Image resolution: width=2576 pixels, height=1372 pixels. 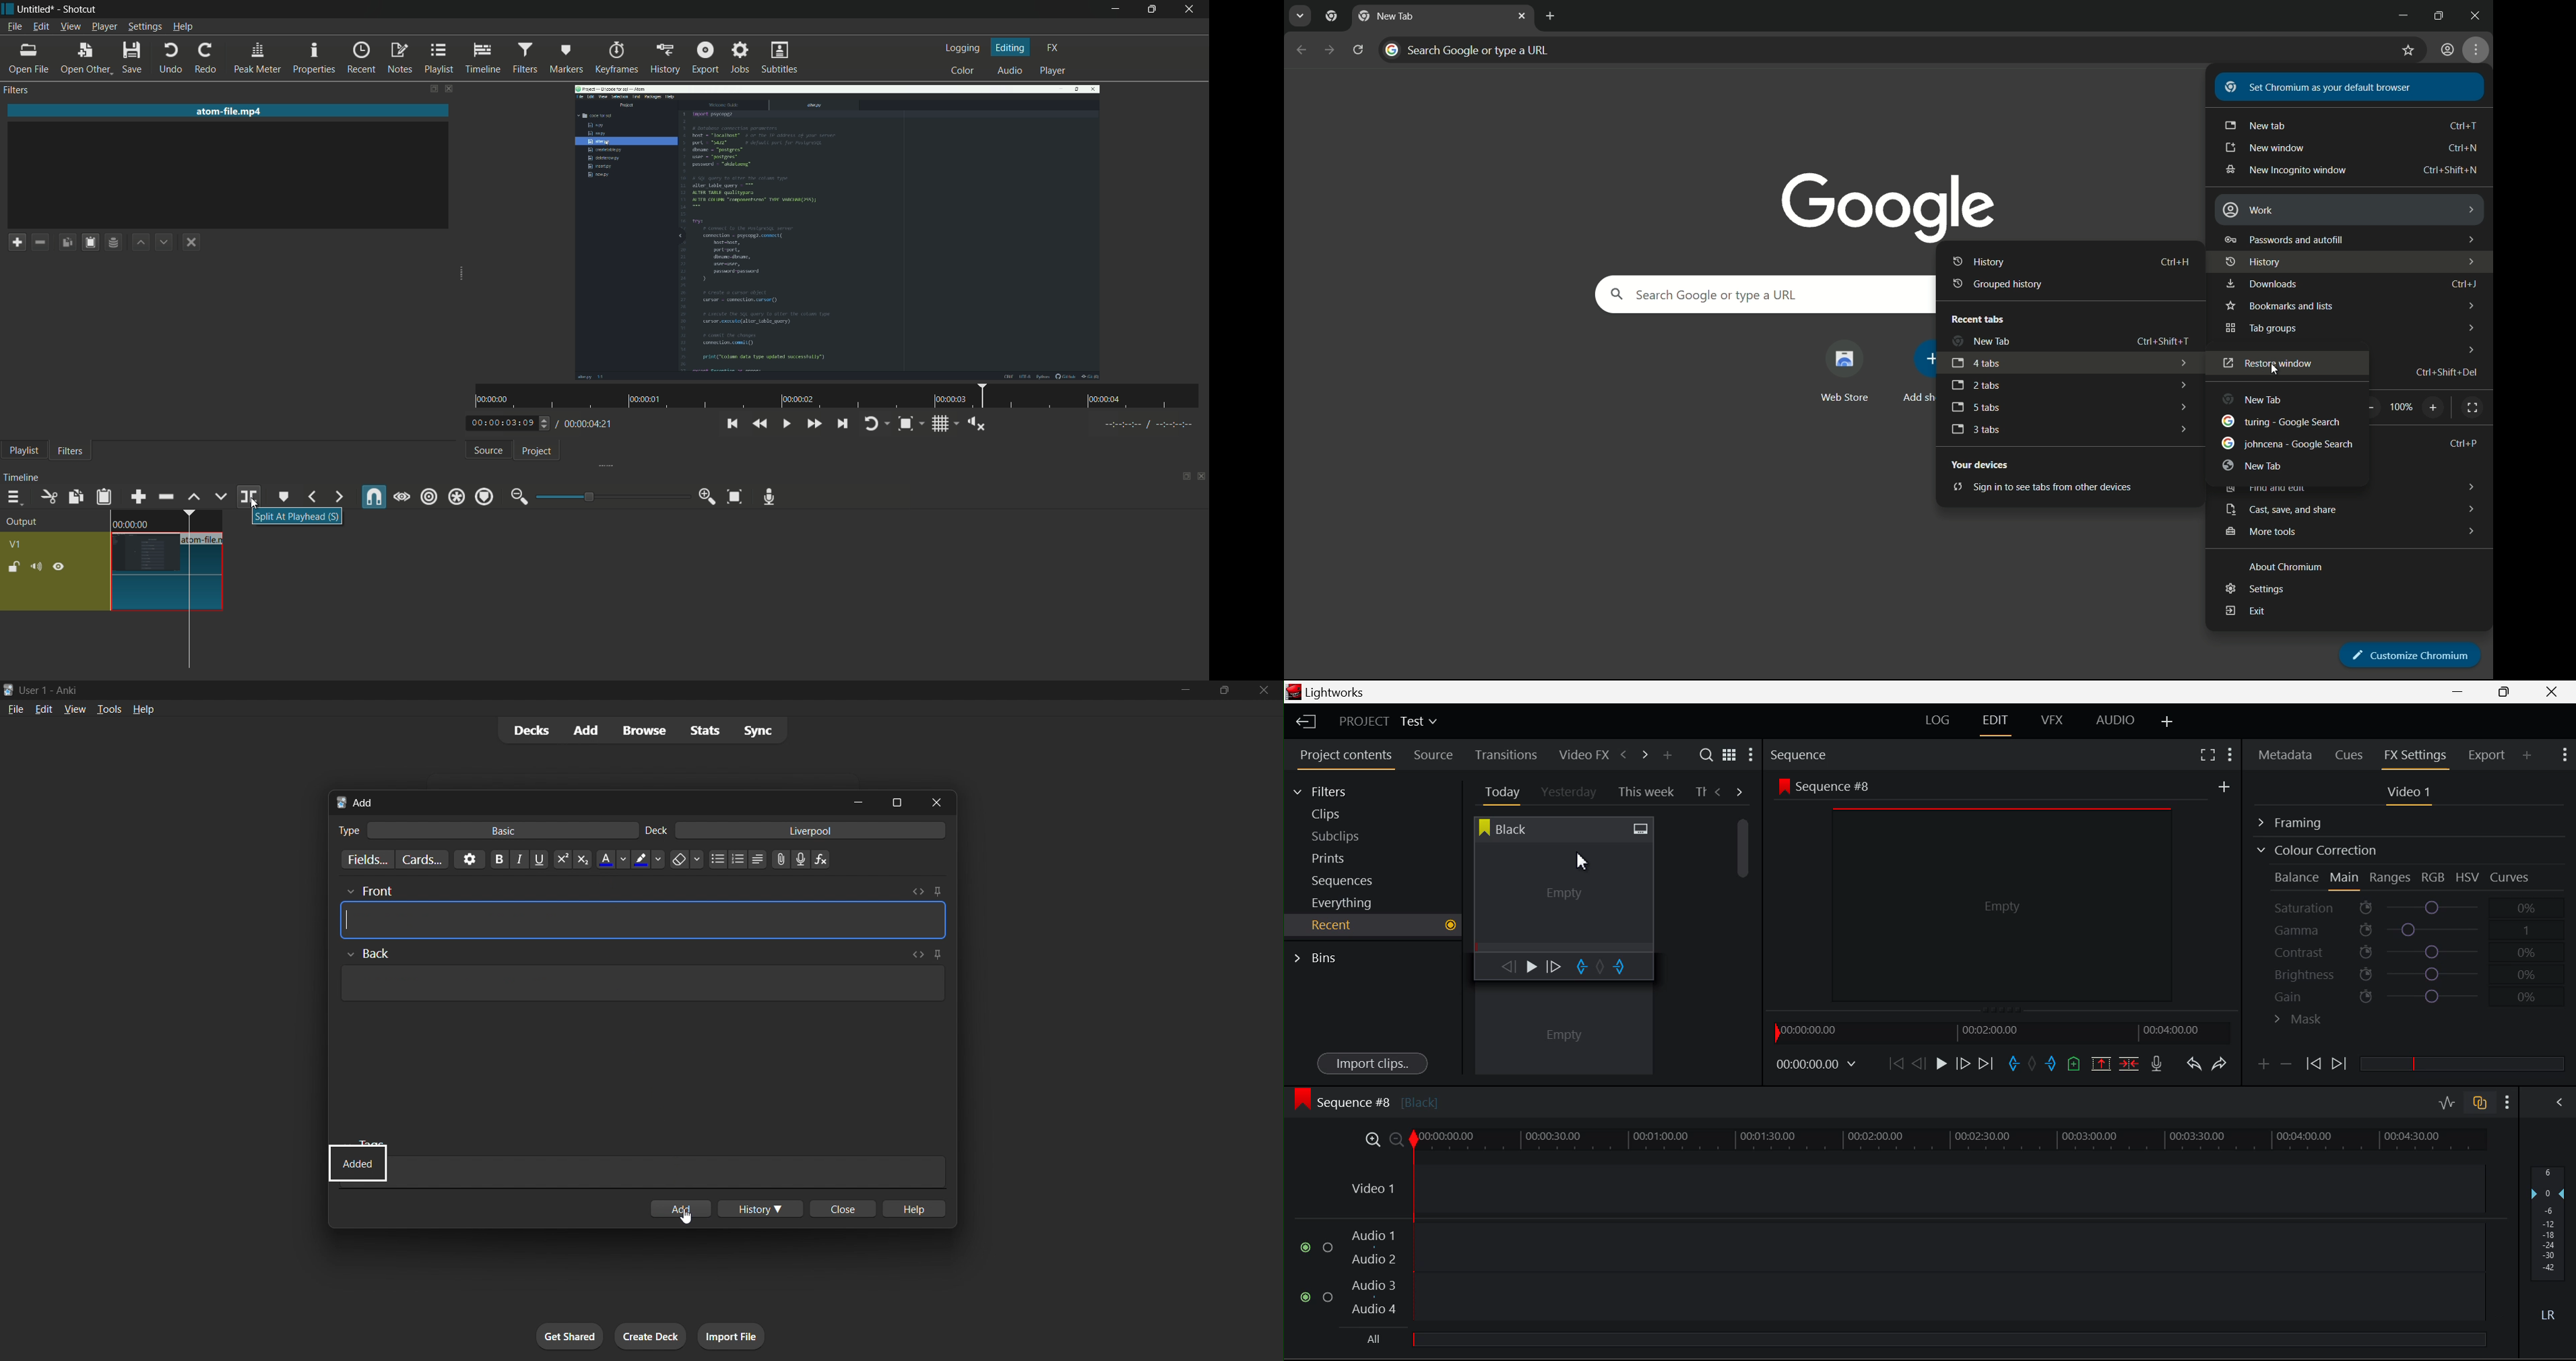 What do you see at coordinates (222, 495) in the screenshot?
I see `overwrite` at bounding box center [222, 495].